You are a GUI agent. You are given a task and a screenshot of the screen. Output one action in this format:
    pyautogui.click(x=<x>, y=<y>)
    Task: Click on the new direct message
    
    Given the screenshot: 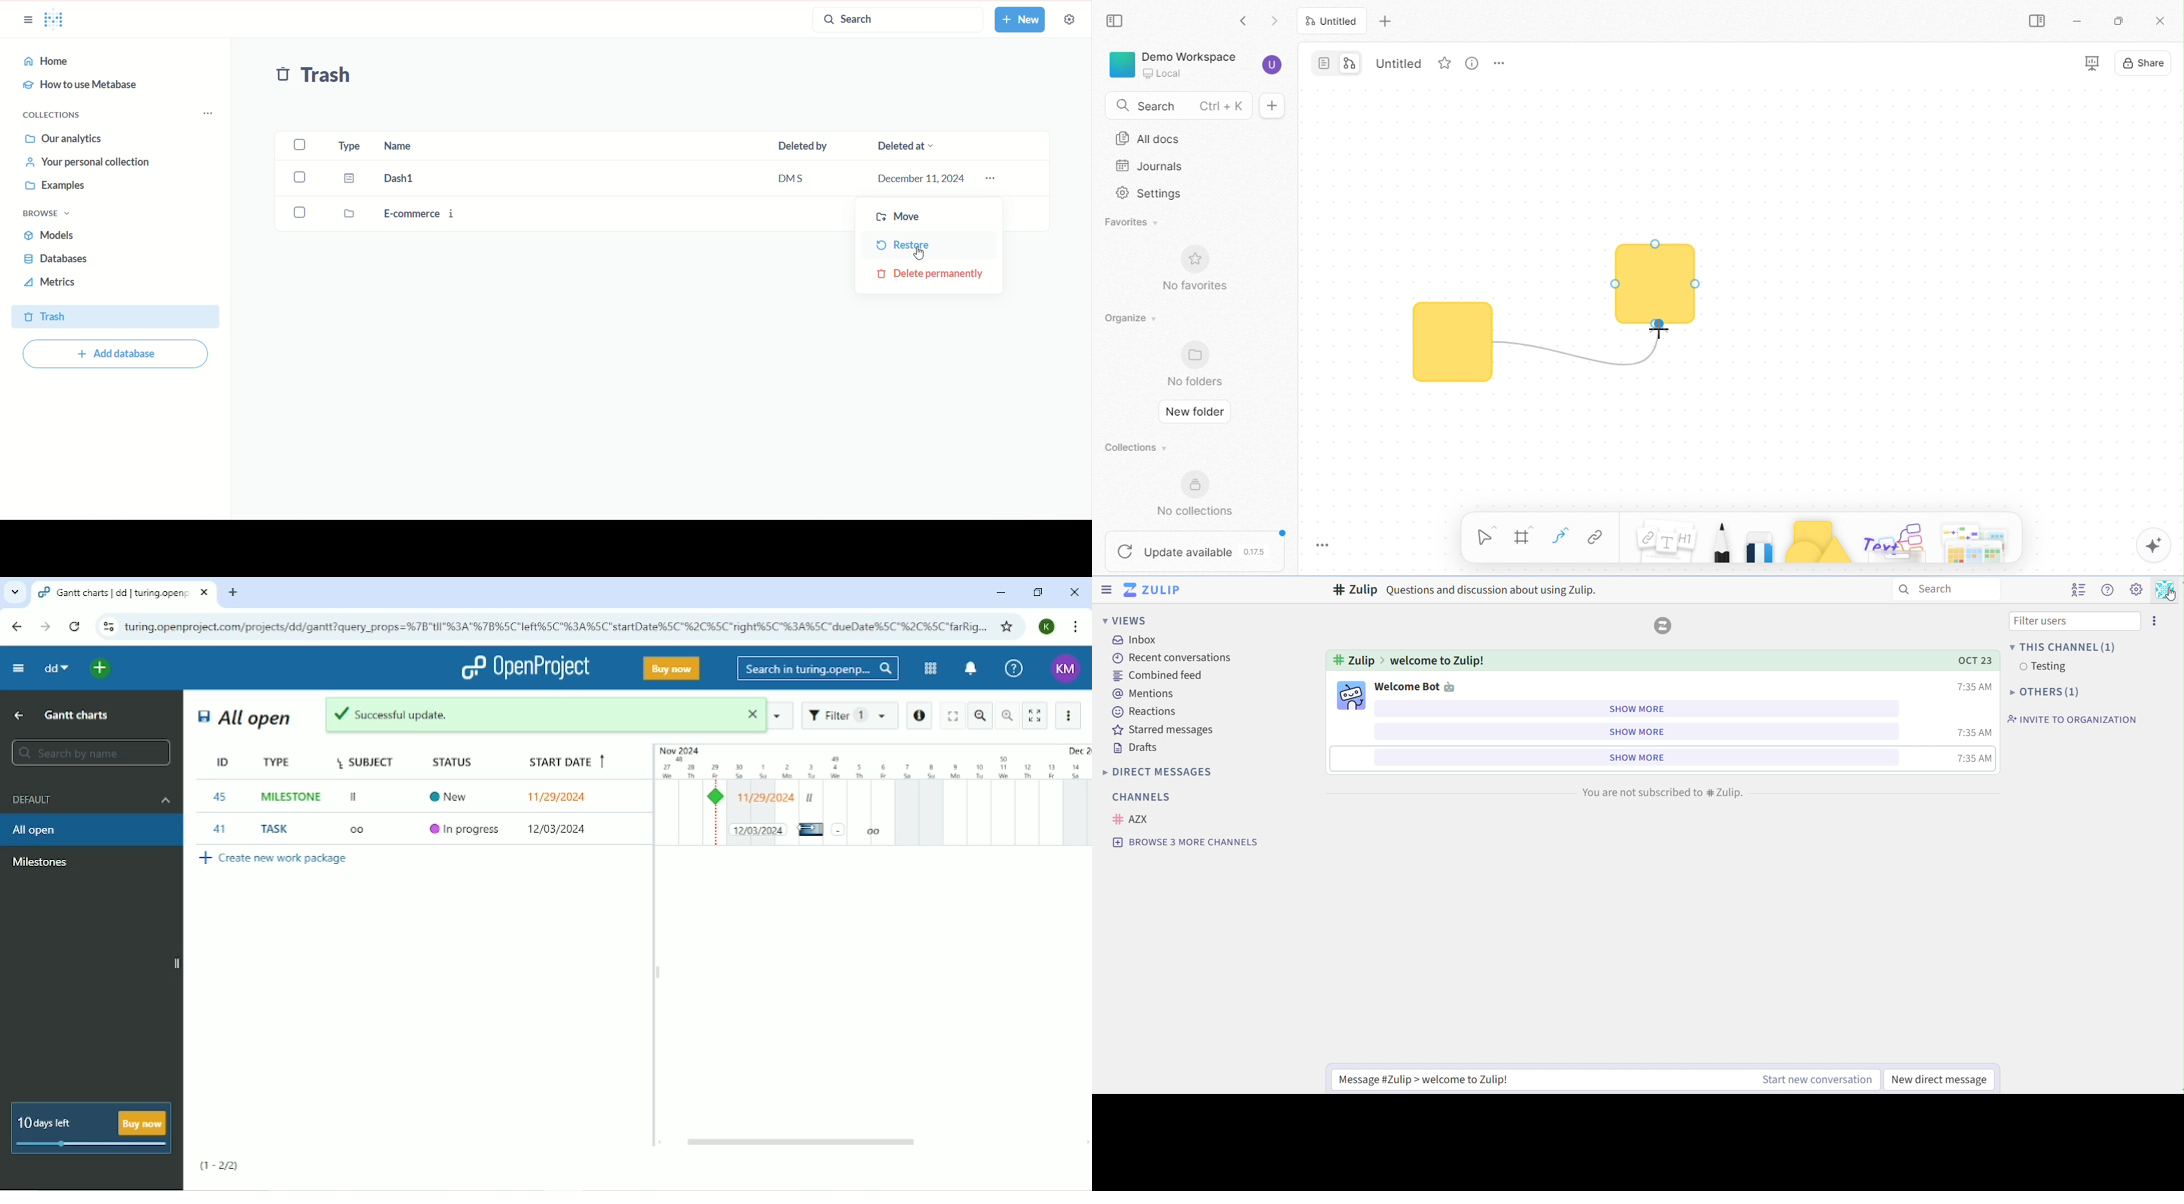 What is the action you would take?
    pyautogui.click(x=1948, y=1077)
    